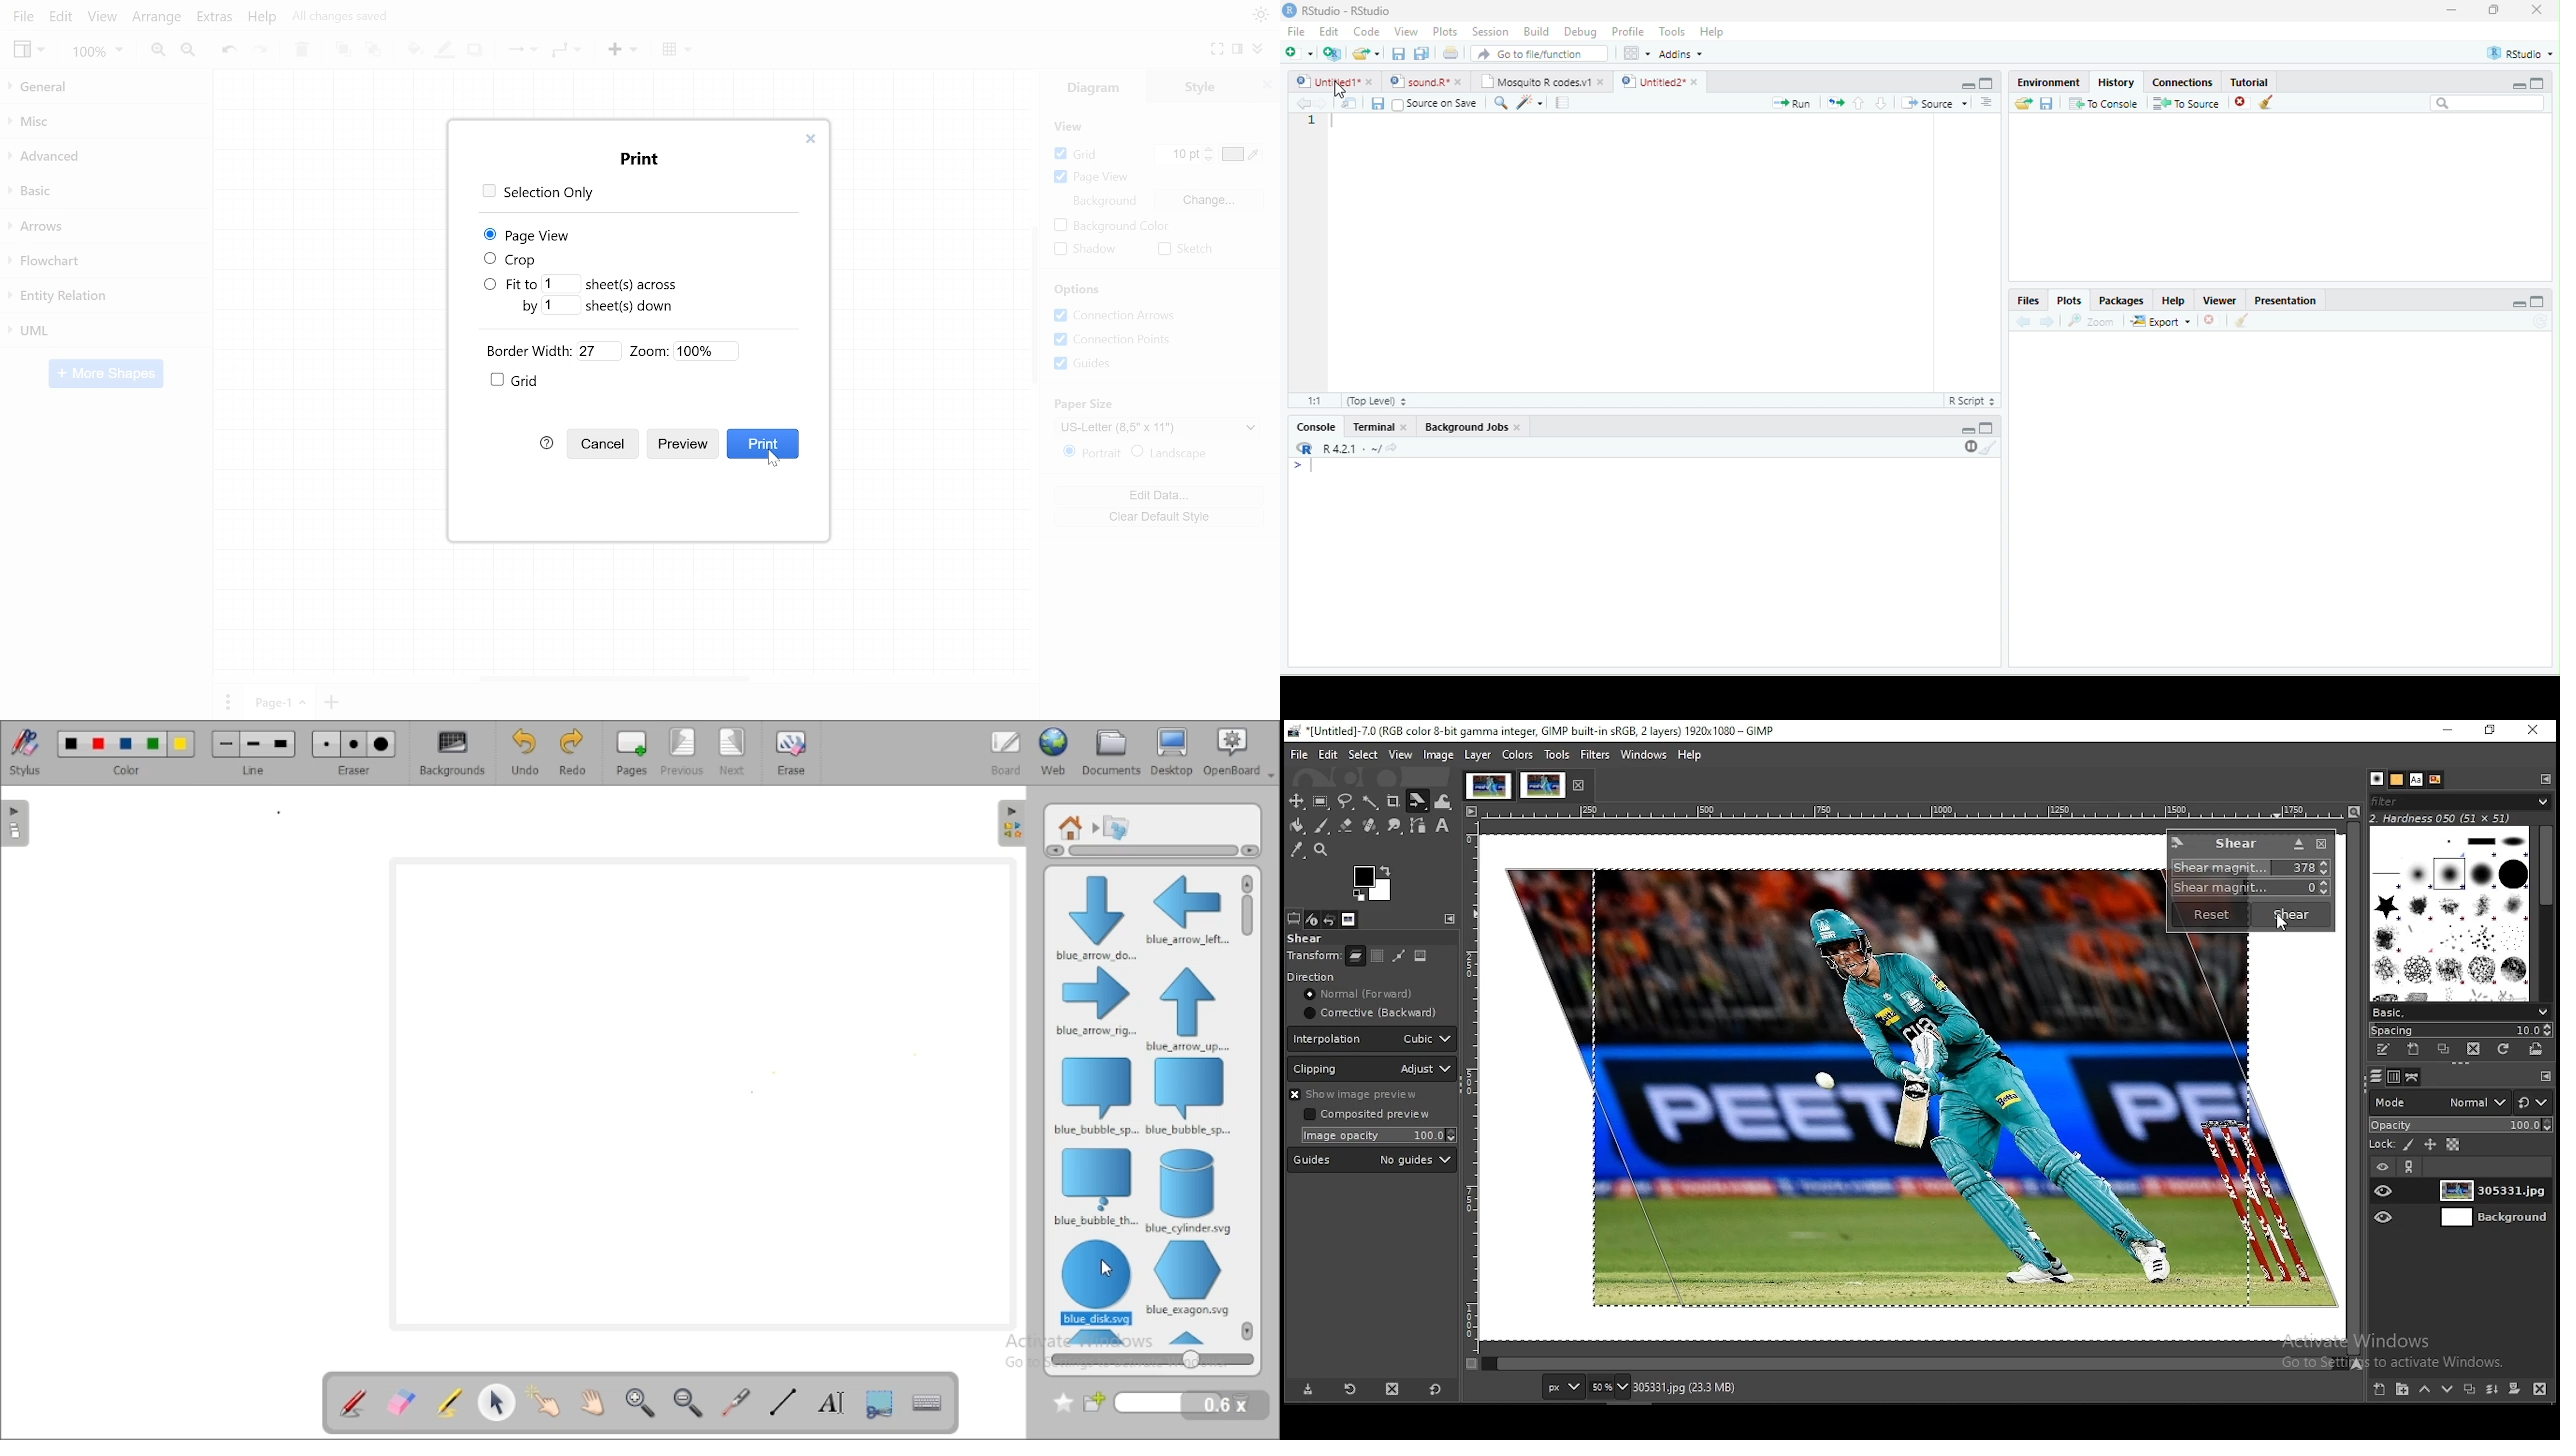 The height and width of the screenshot is (1456, 2576). Describe the element at coordinates (1542, 731) in the screenshot. I see `*[Untitled]-7.0 (RGB color 8-bit gamma integer, GIMP built-in sRGB, 2 layers) 1920x1080 - GIMP` at that location.